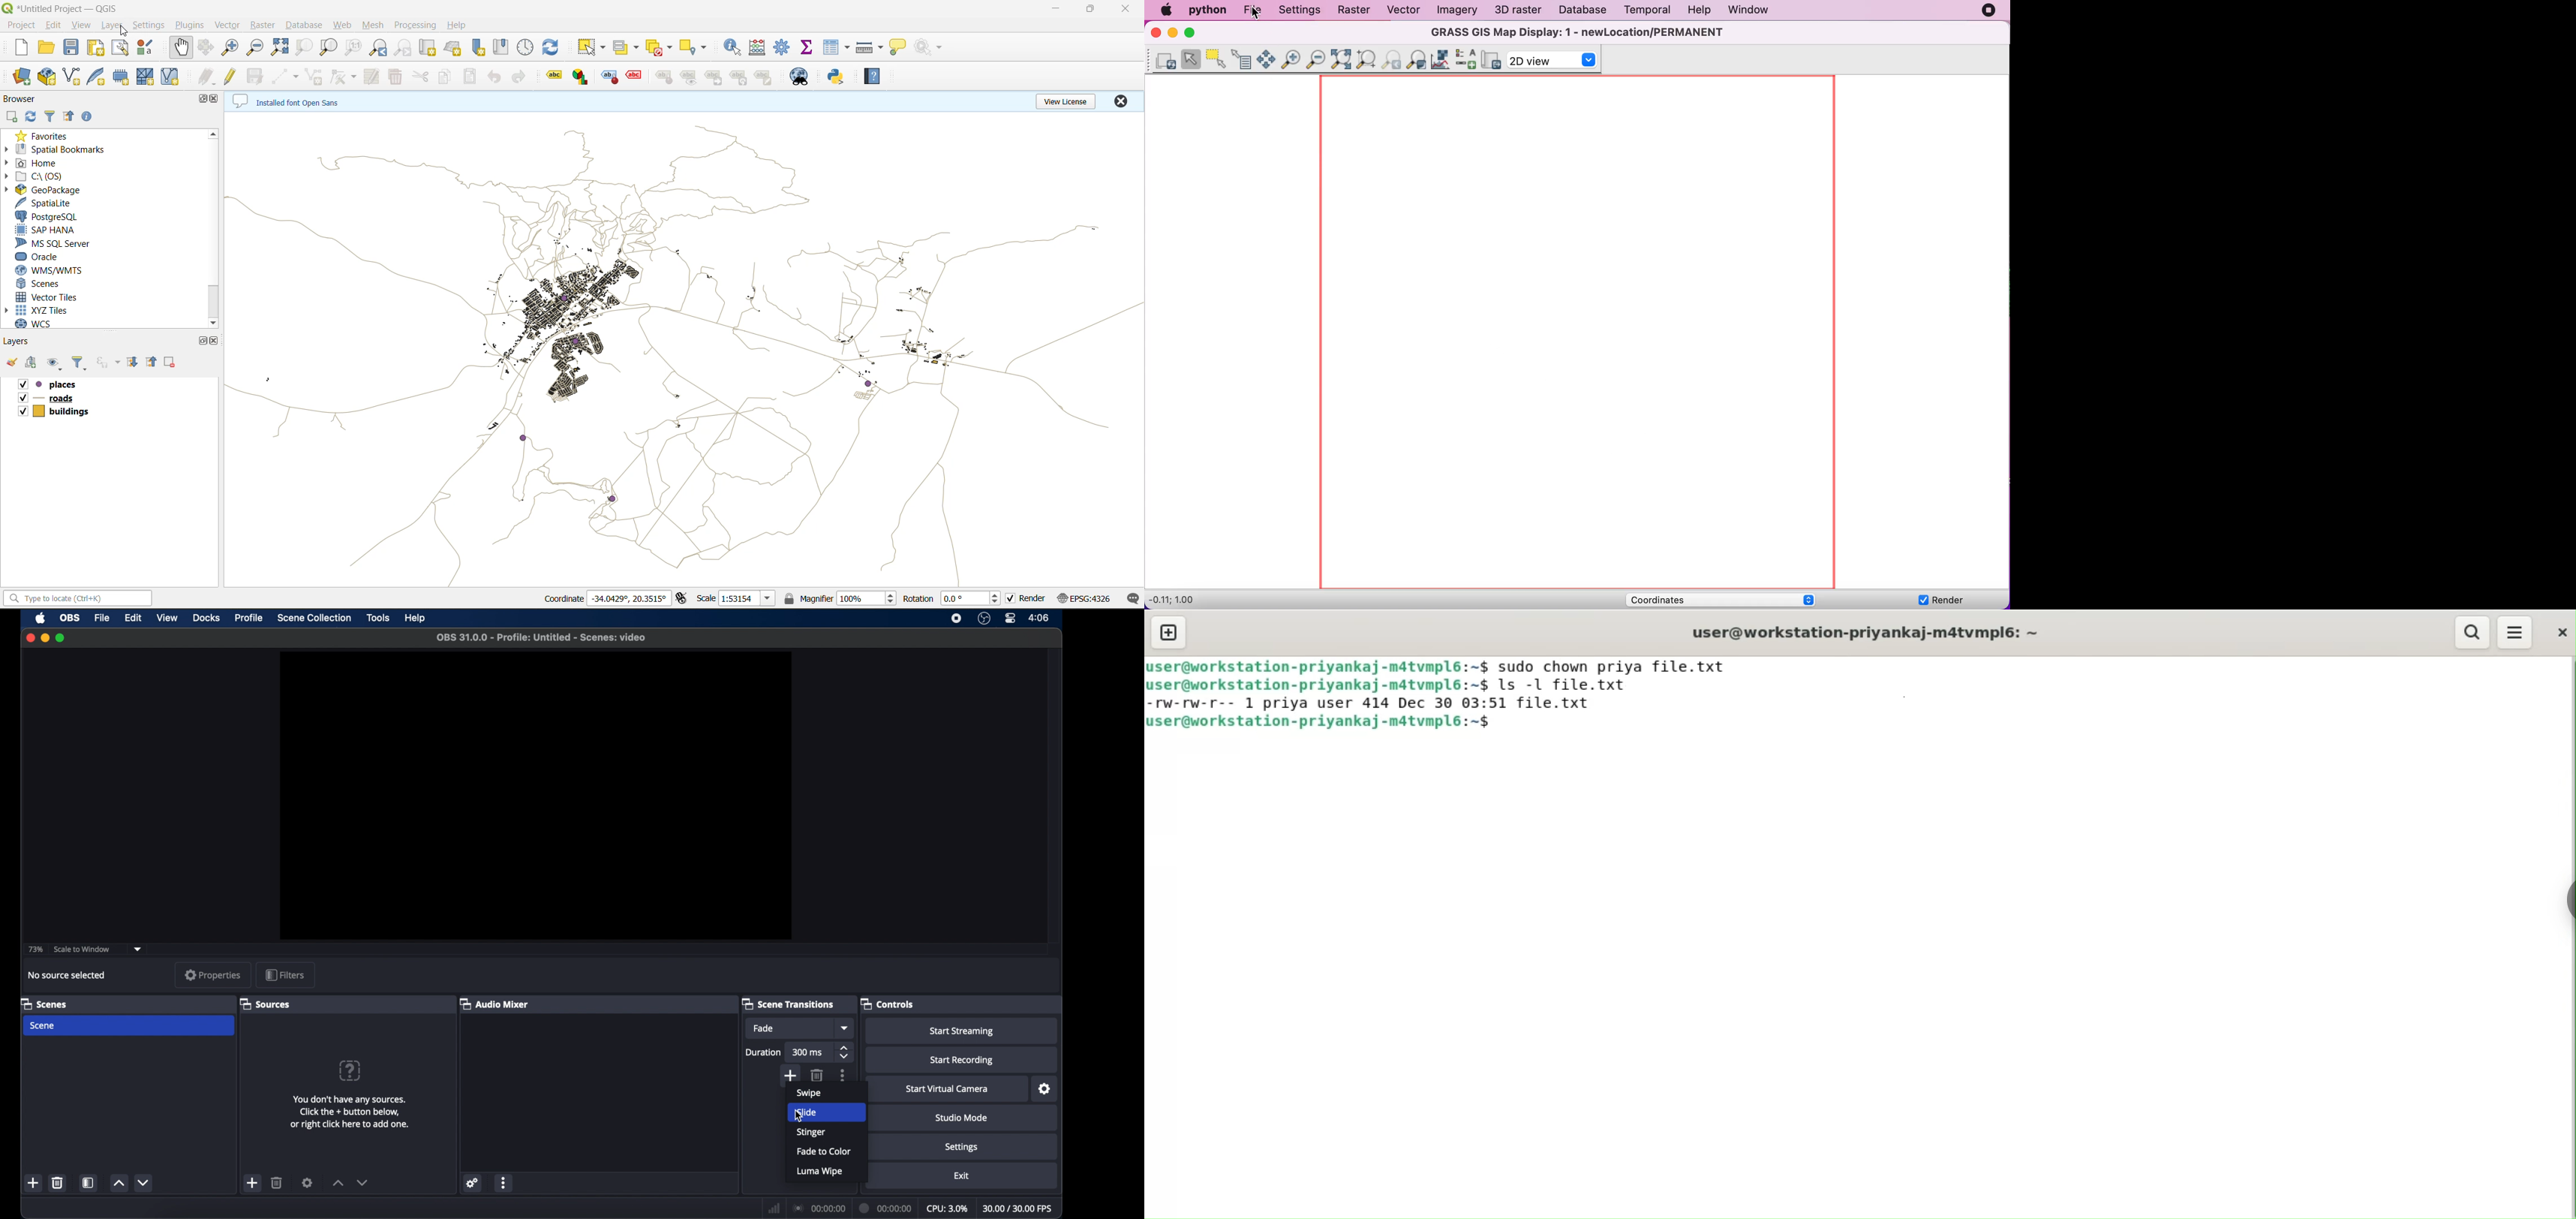 The image size is (2576, 1232). Describe the element at coordinates (118, 1183) in the screenshot. I see `increment` at that location.